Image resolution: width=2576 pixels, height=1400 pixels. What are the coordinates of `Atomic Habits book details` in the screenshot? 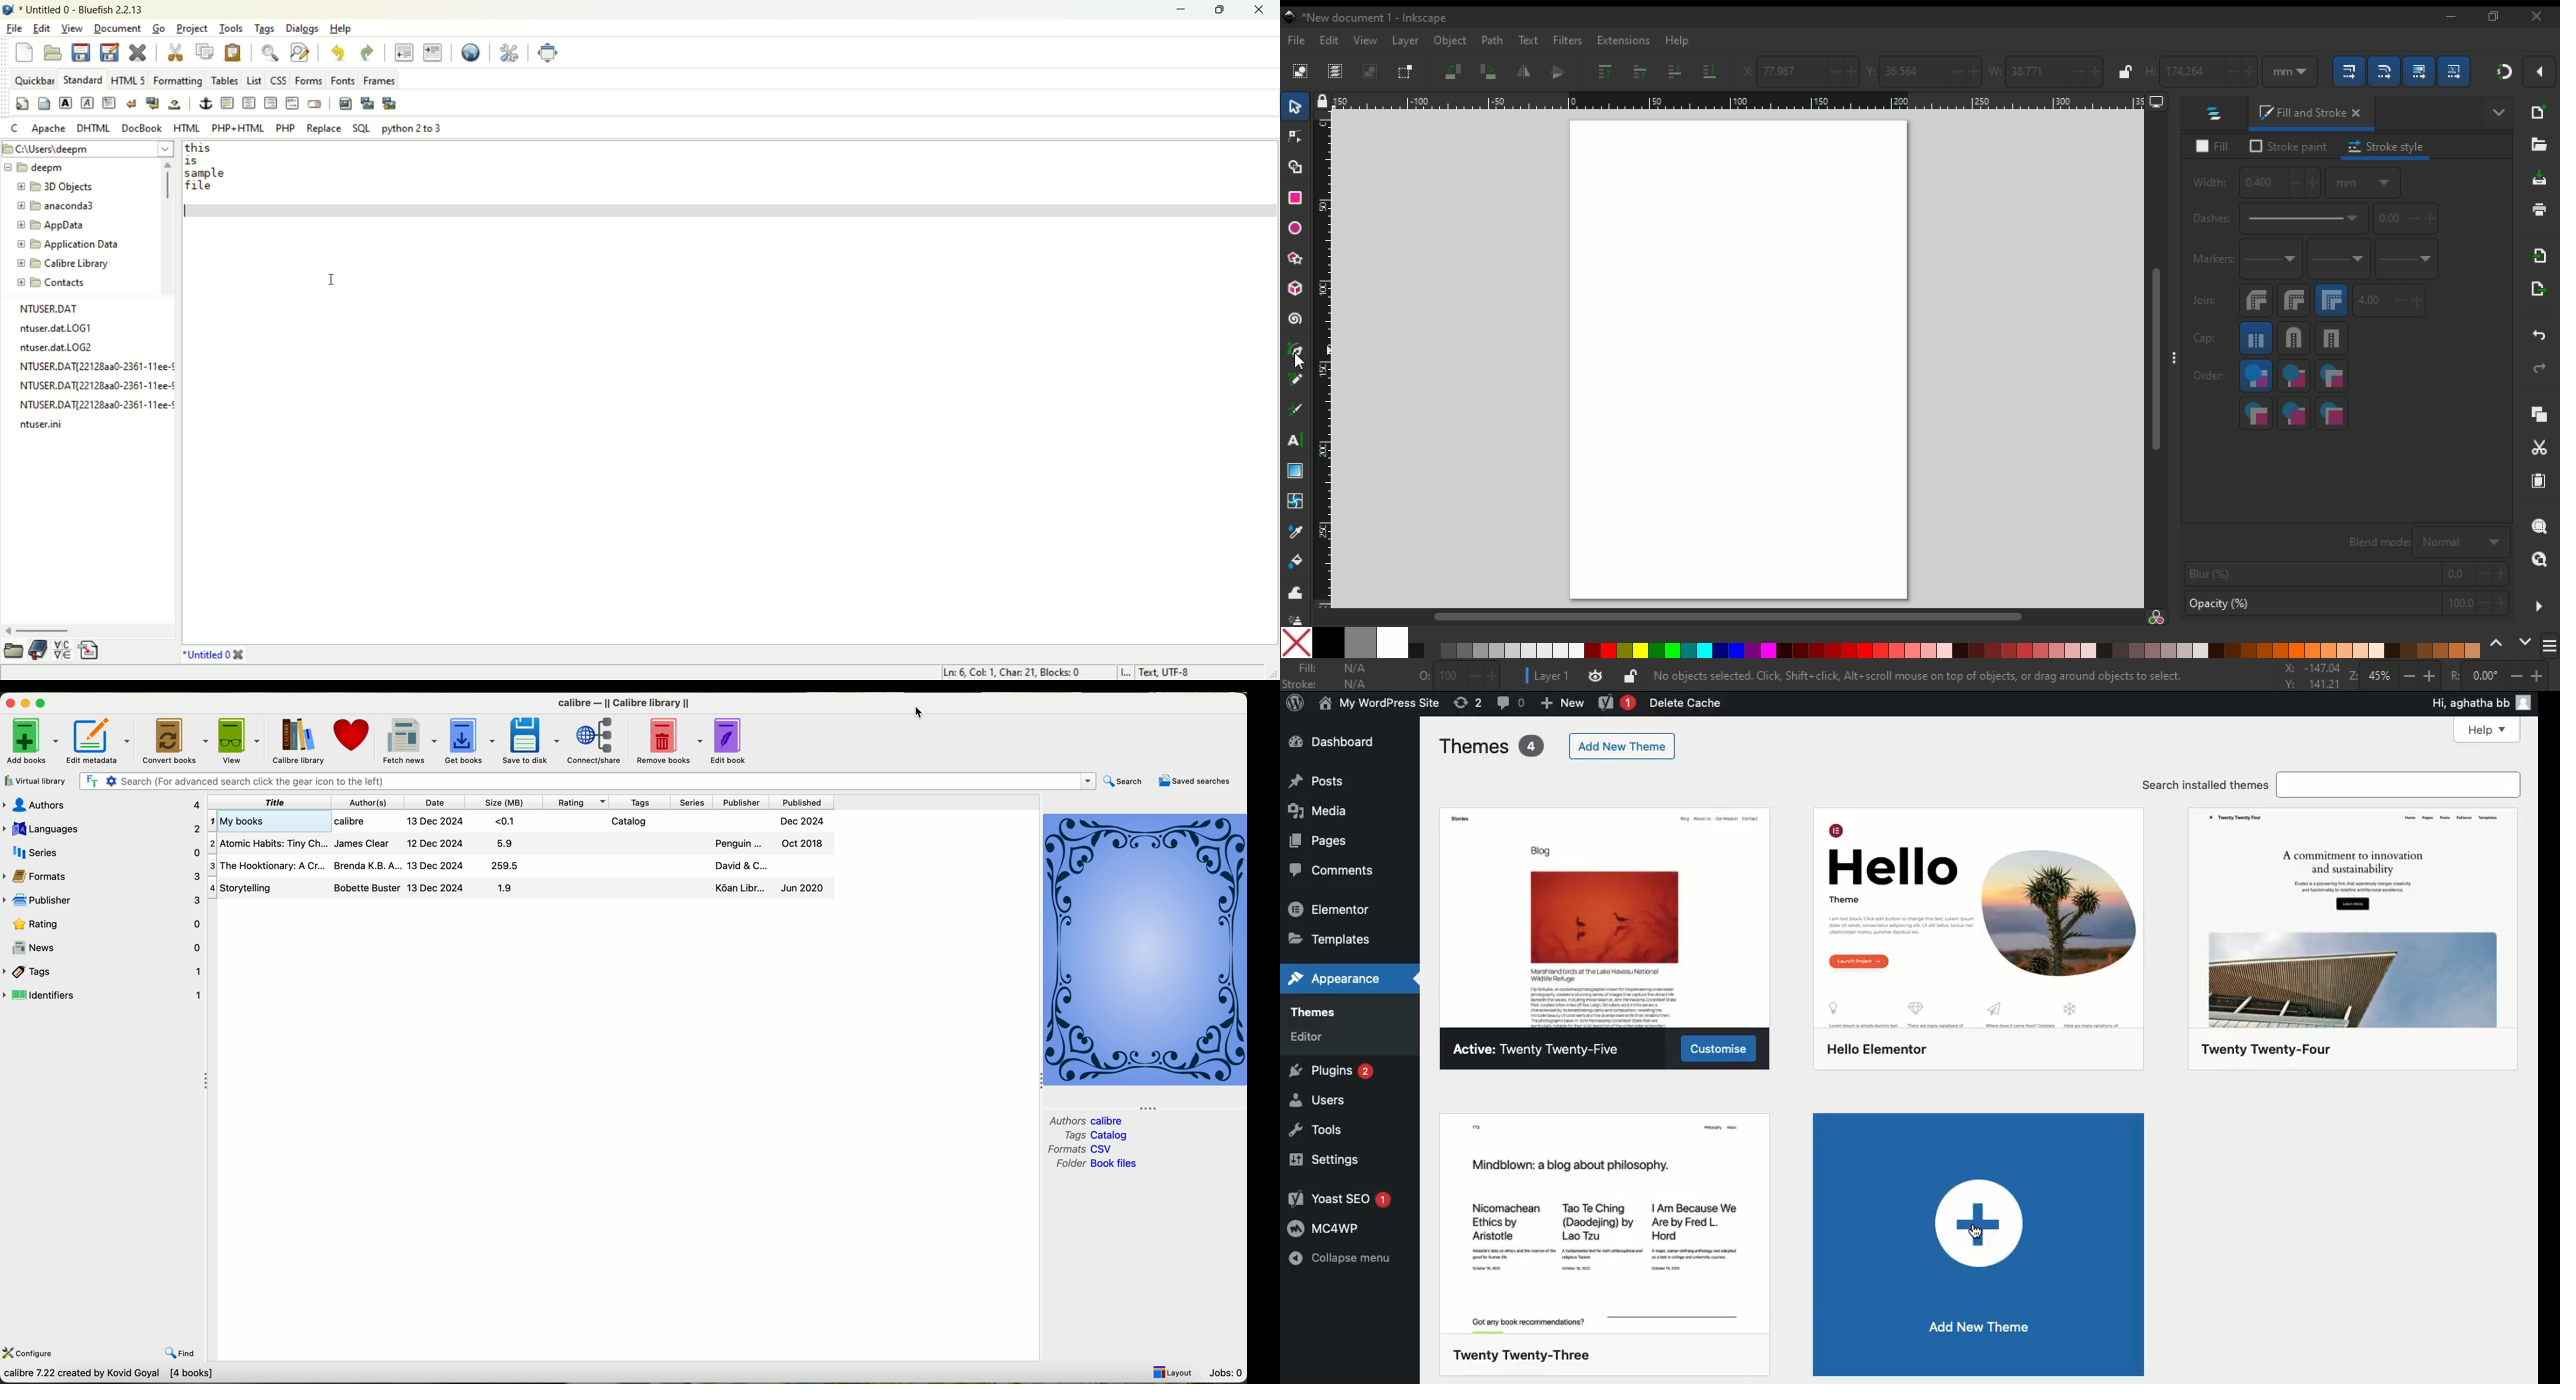 It's located at (519, 842).